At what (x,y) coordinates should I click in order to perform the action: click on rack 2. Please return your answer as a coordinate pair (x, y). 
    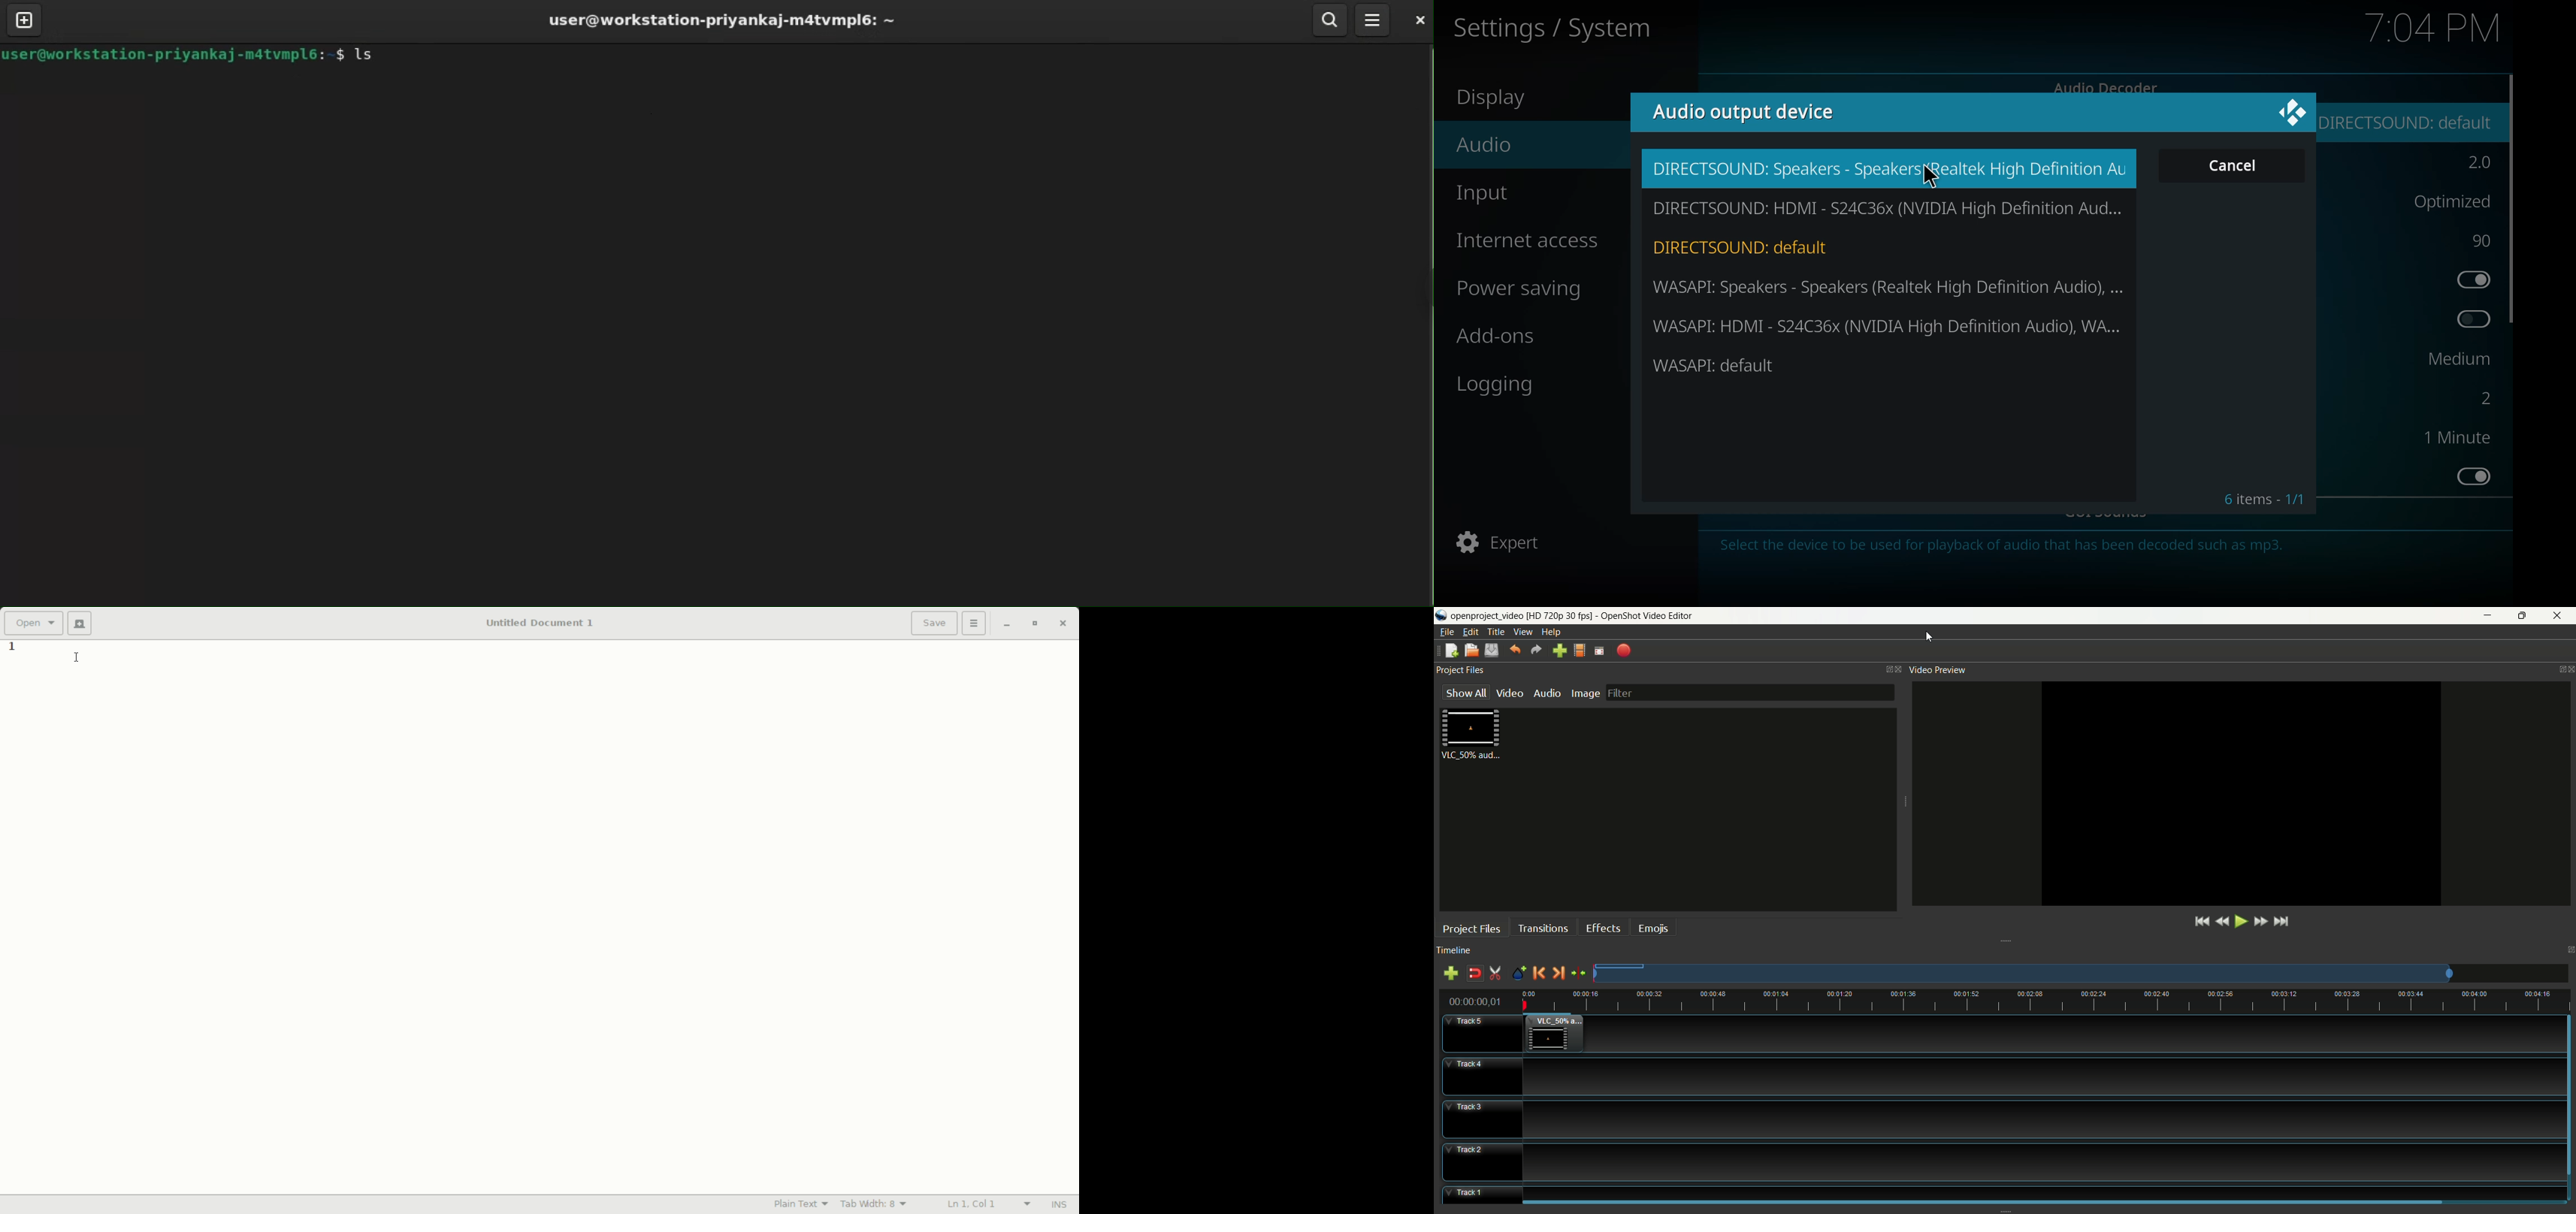
    Looking at the image, I should click on (1994, 1163).